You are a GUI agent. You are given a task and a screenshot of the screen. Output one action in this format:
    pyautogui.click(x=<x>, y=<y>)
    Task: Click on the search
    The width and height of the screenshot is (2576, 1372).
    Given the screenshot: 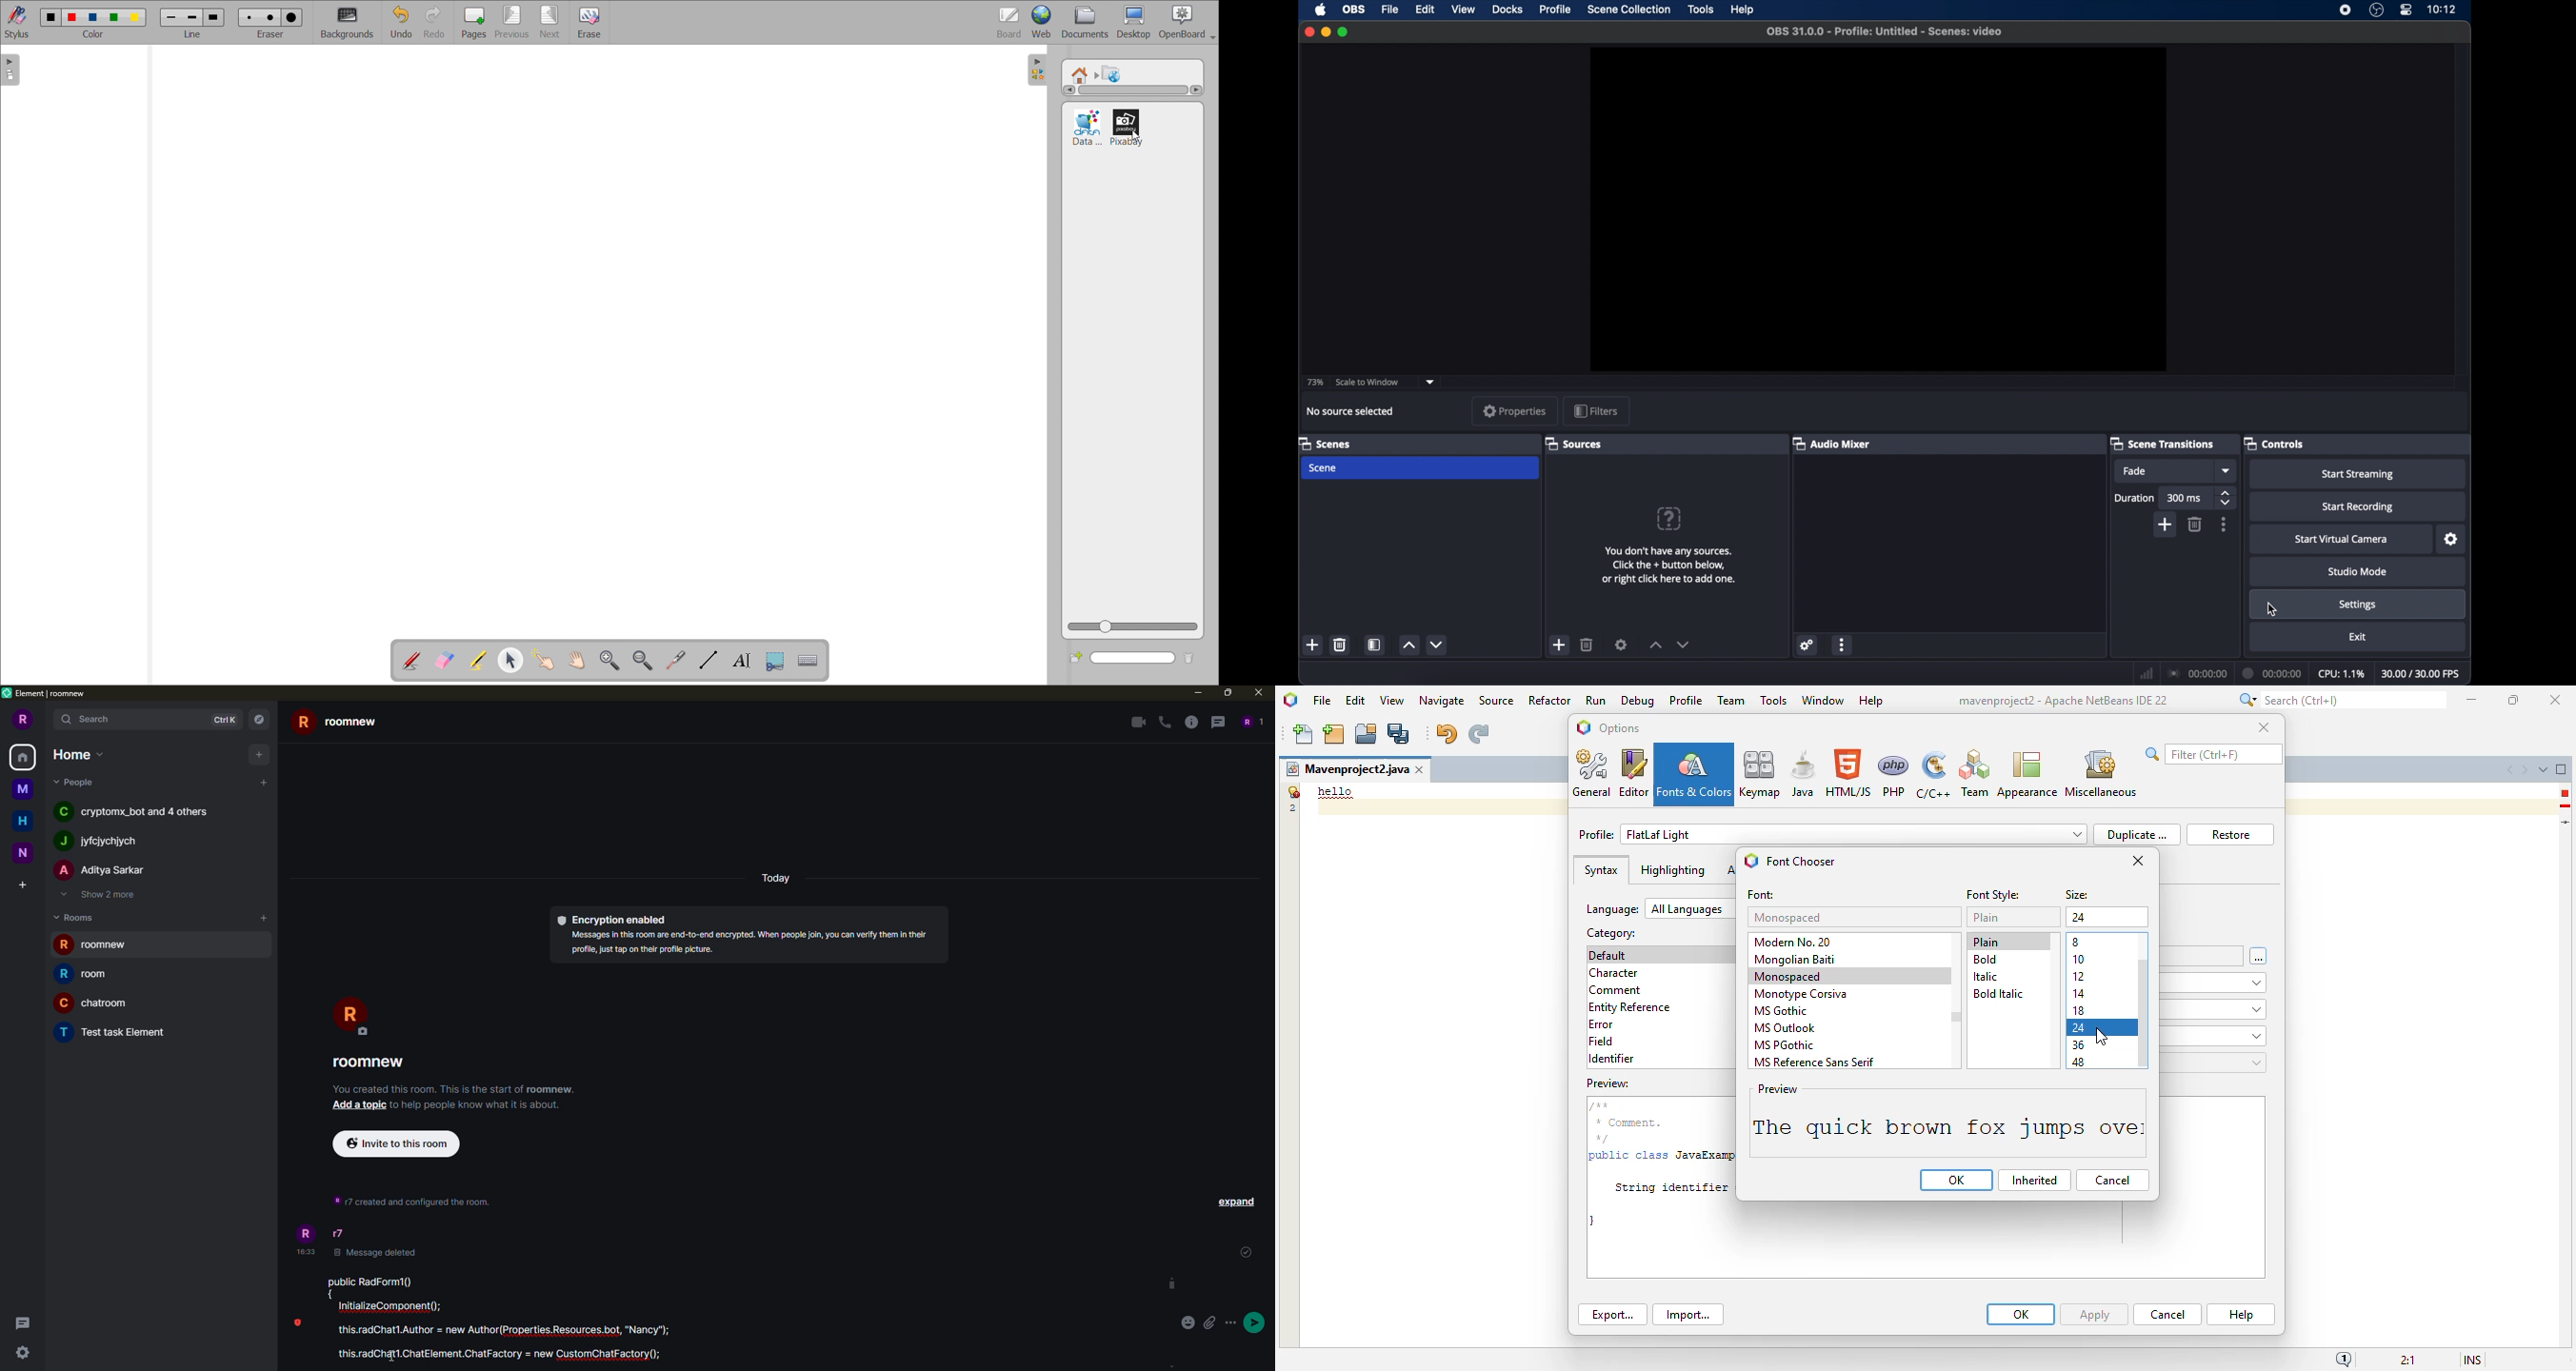 What is the action you would take?
    pyautogui.click(x=96, y=721)
    